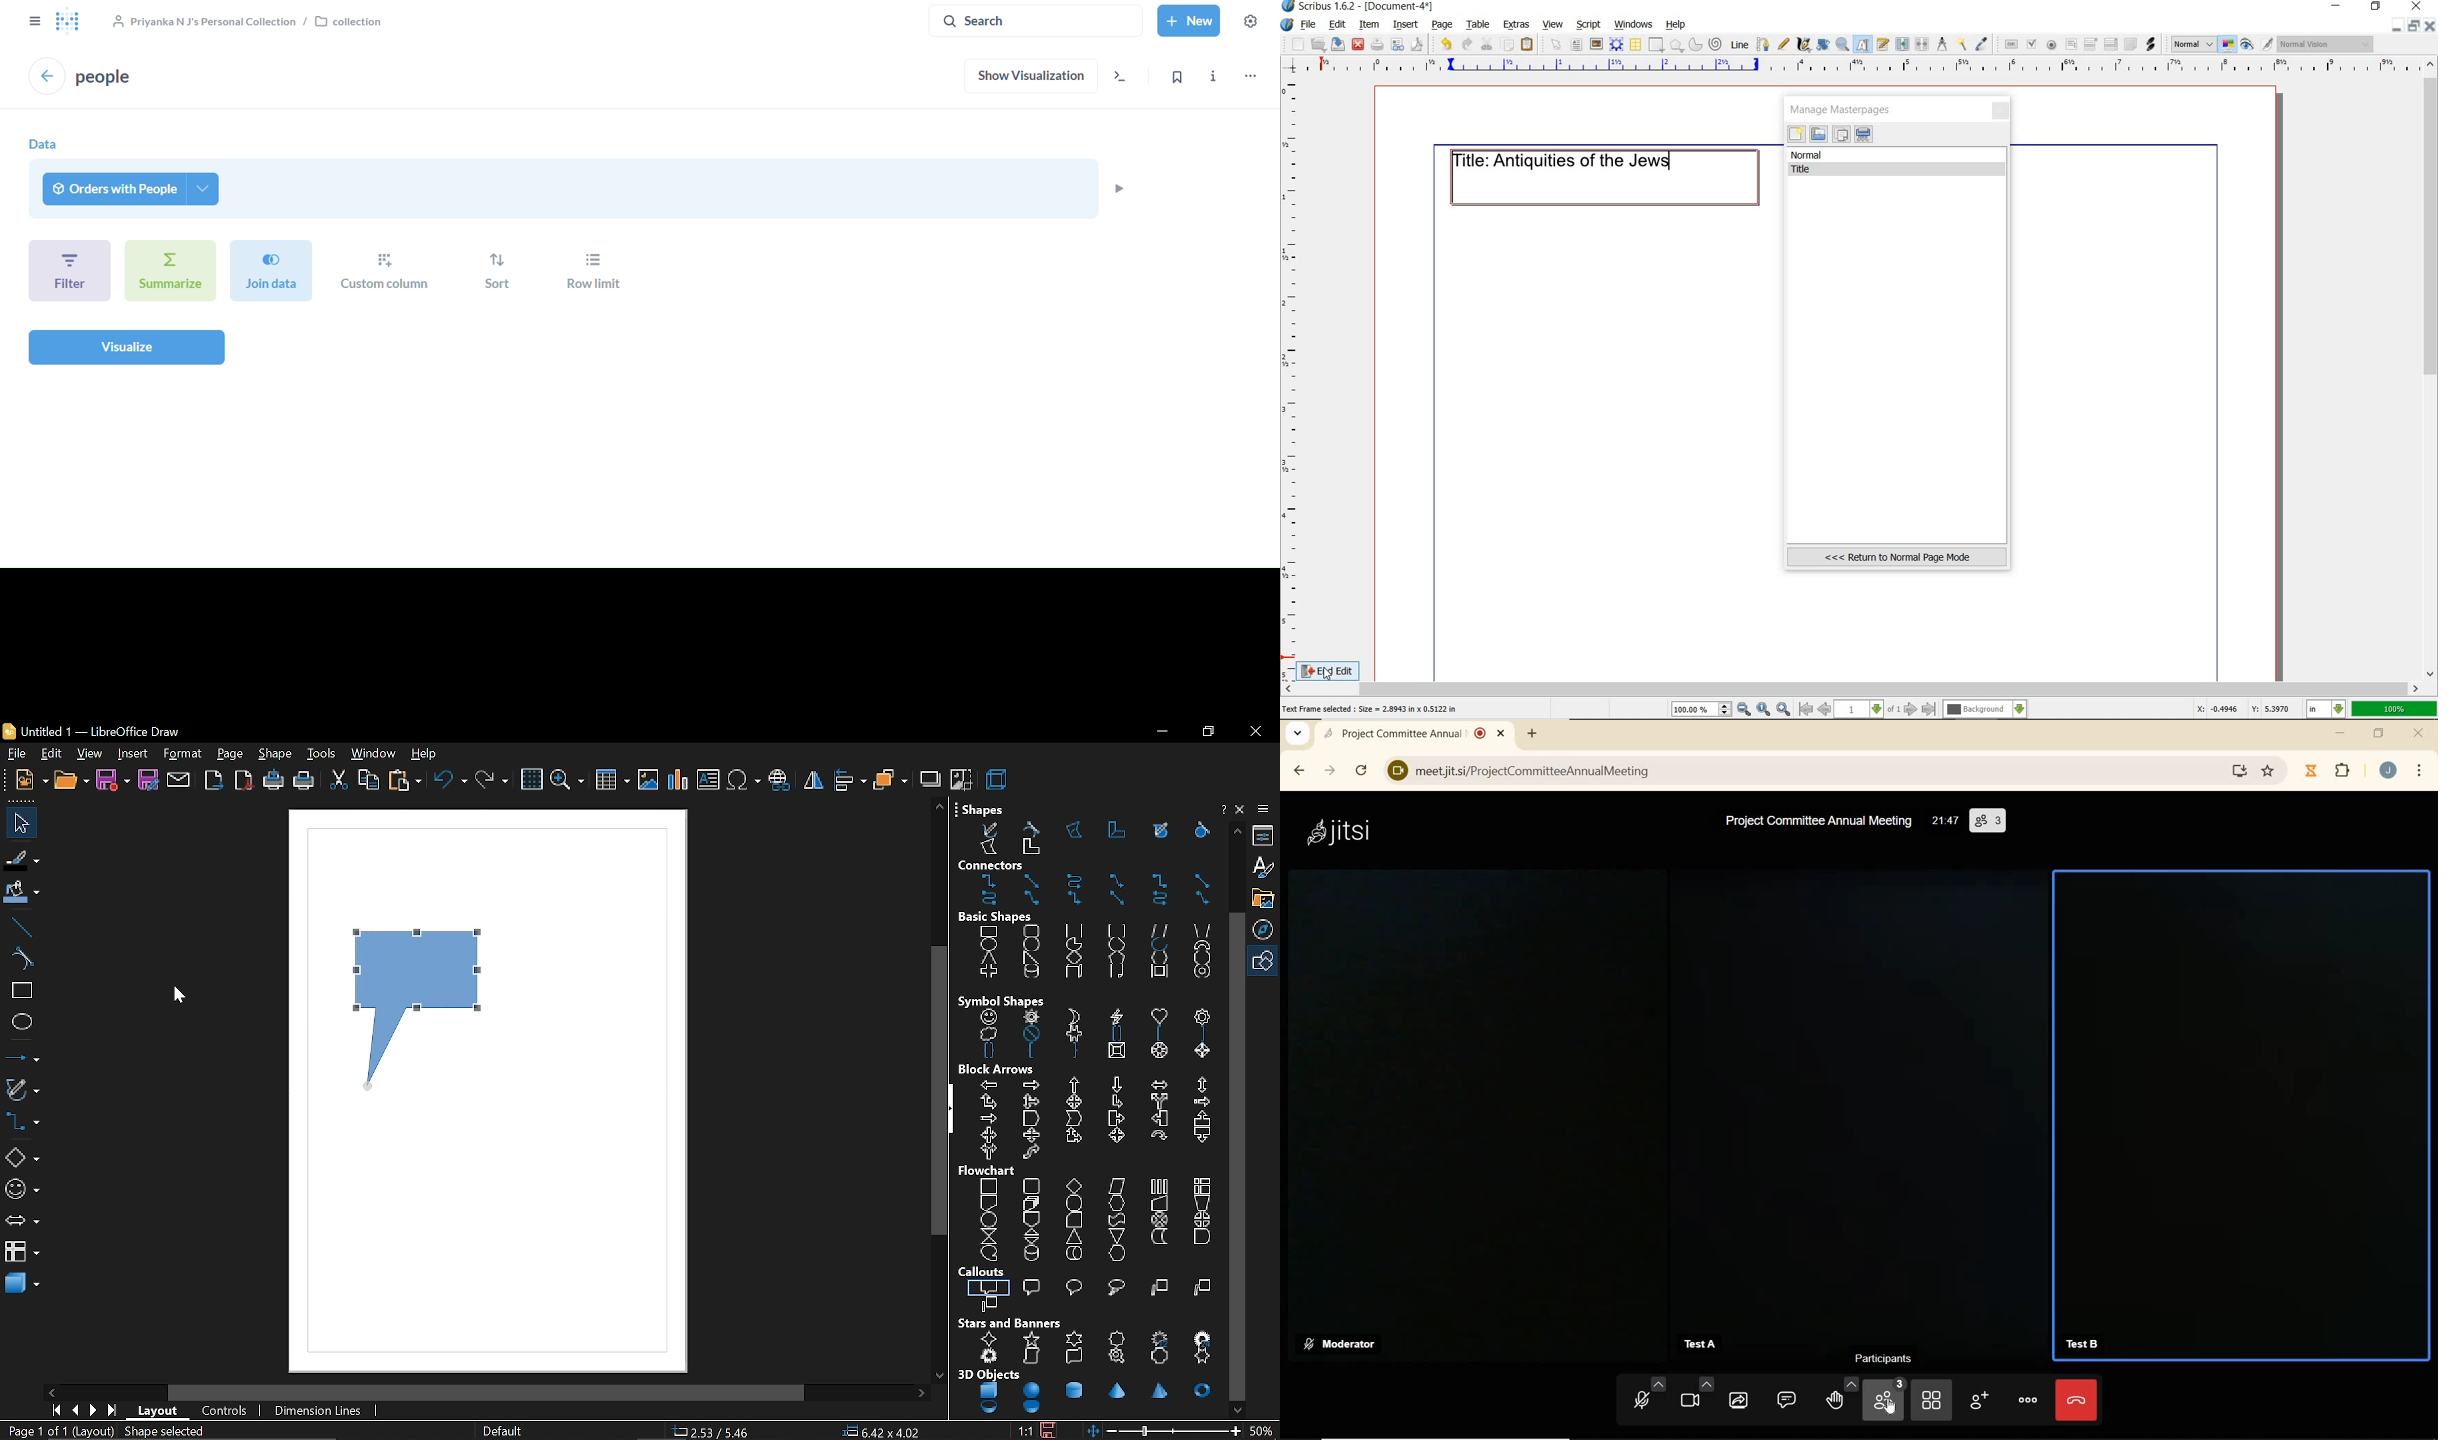 The image size is (2464, 1456). I want to click on go to previous page, so click(1826, 710).